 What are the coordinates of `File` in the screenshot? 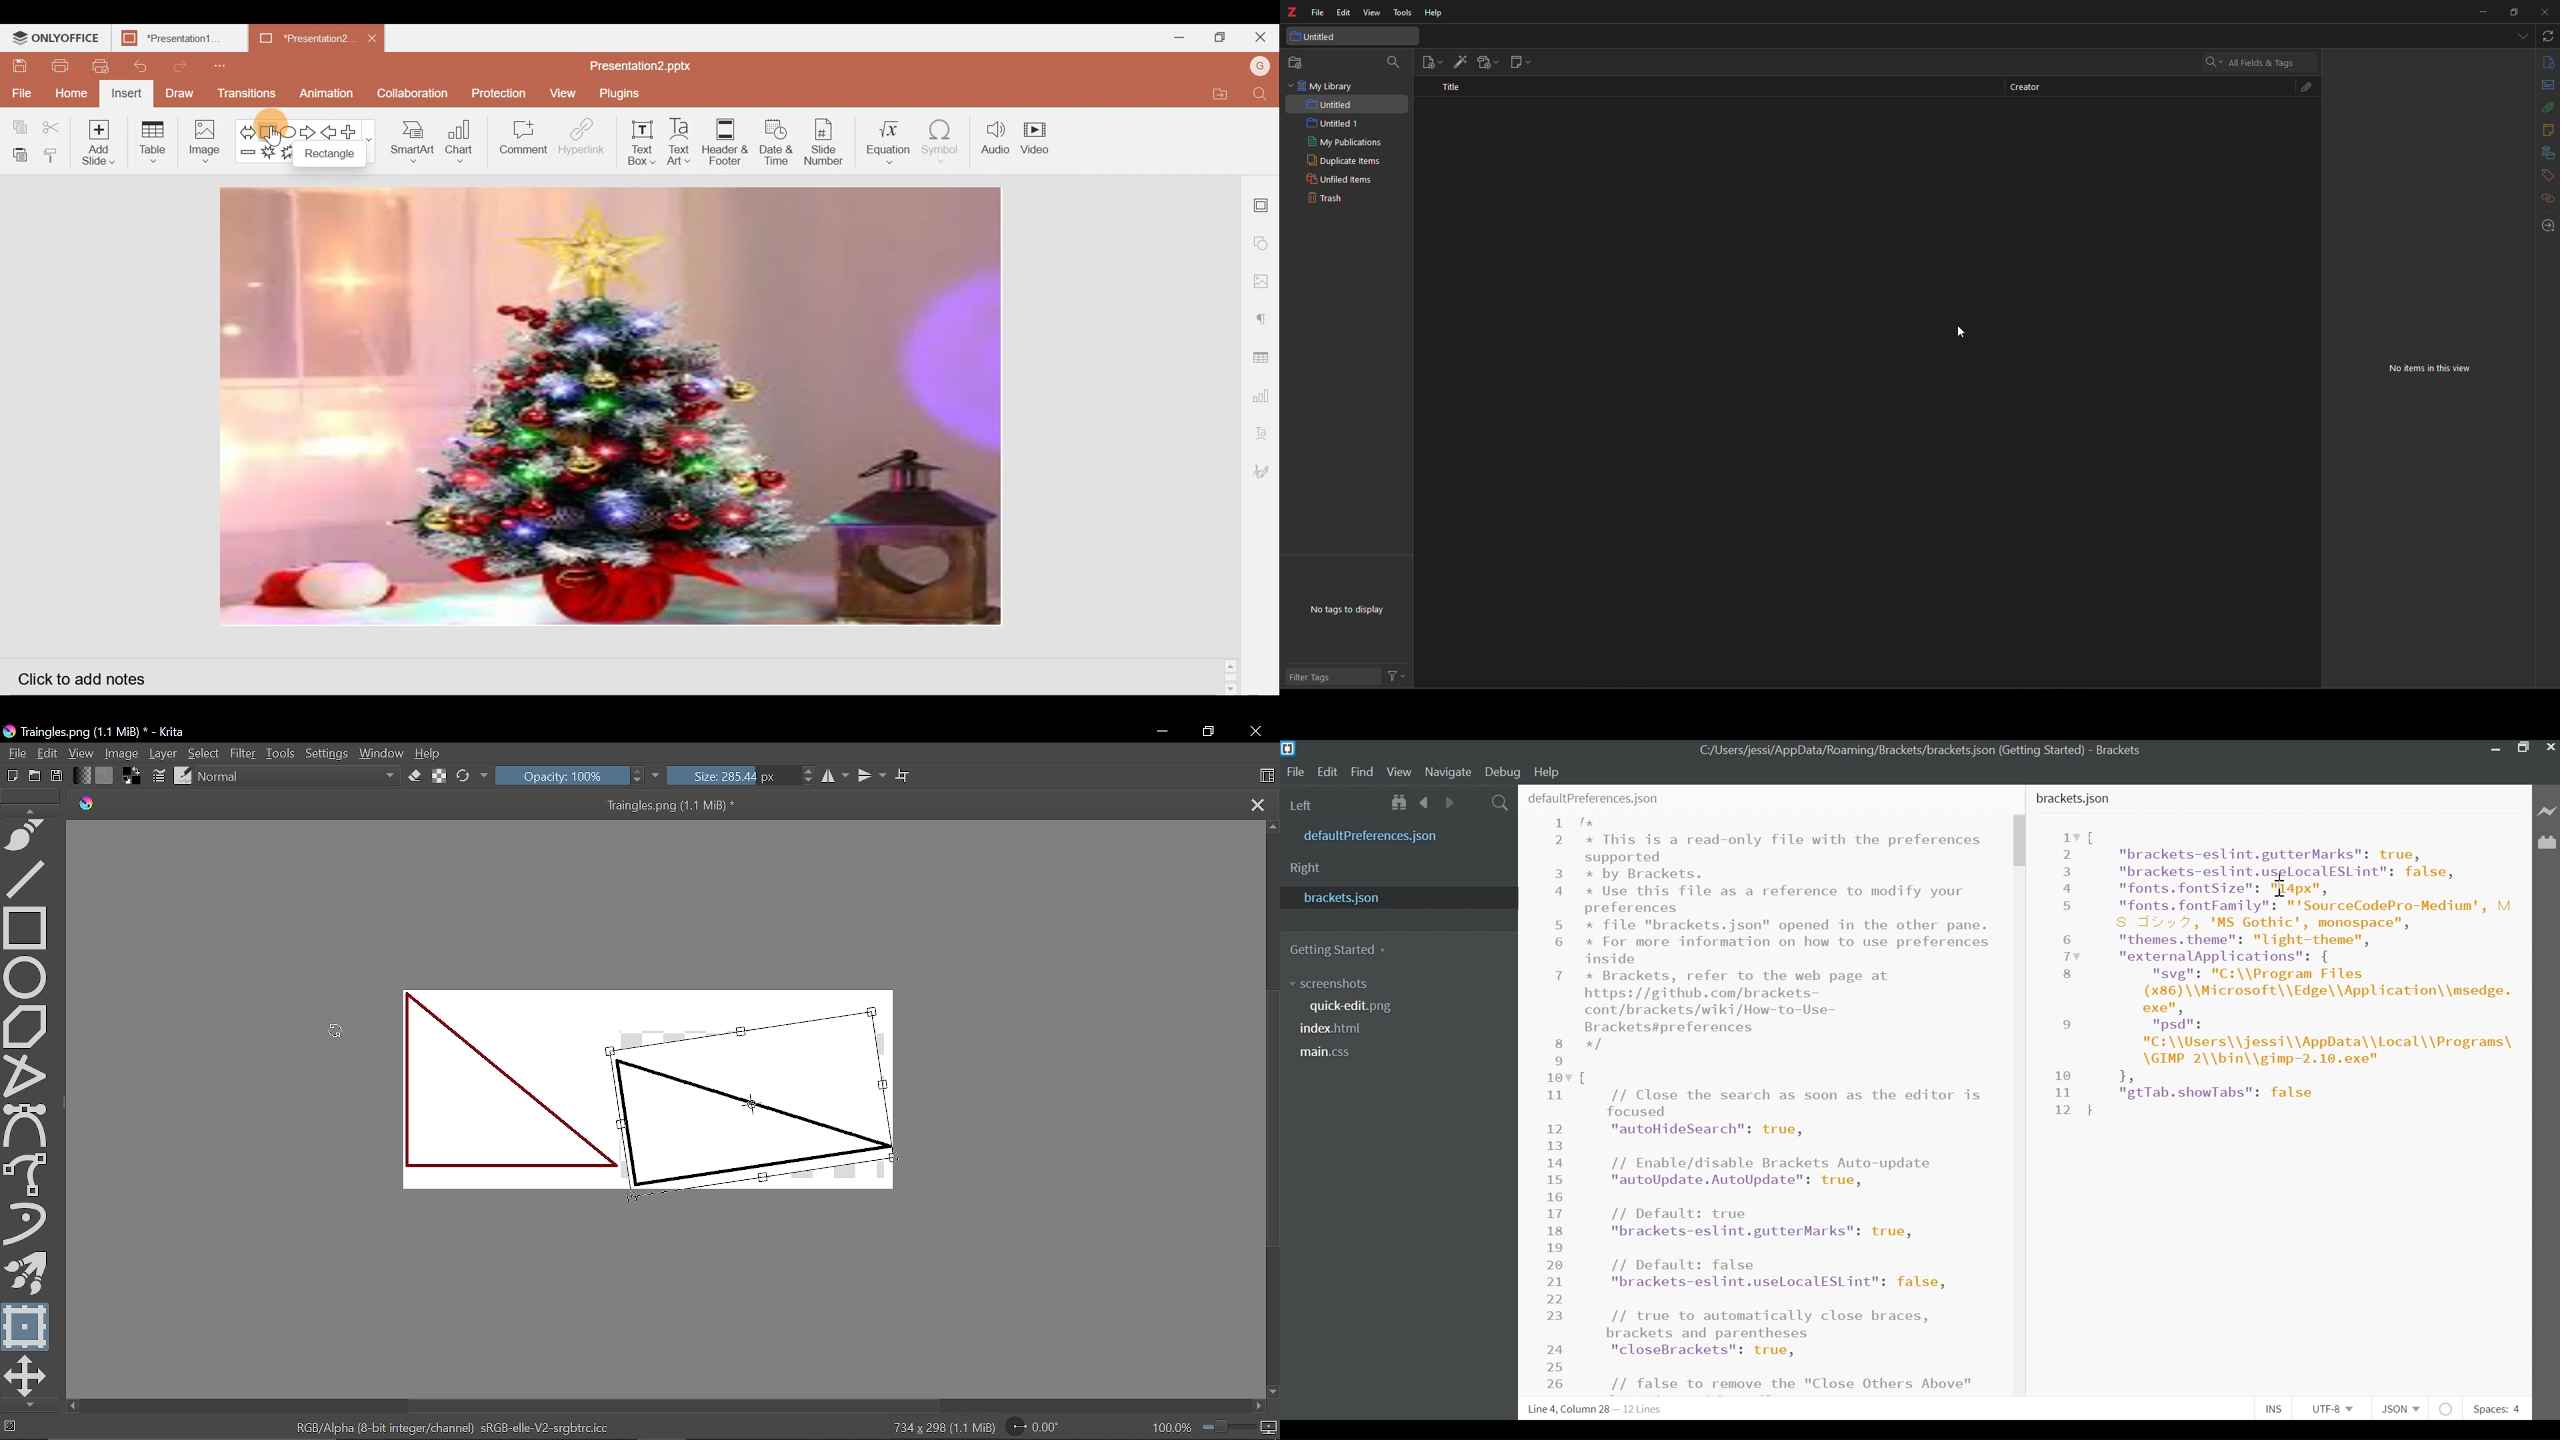 It's located at (14, 753).